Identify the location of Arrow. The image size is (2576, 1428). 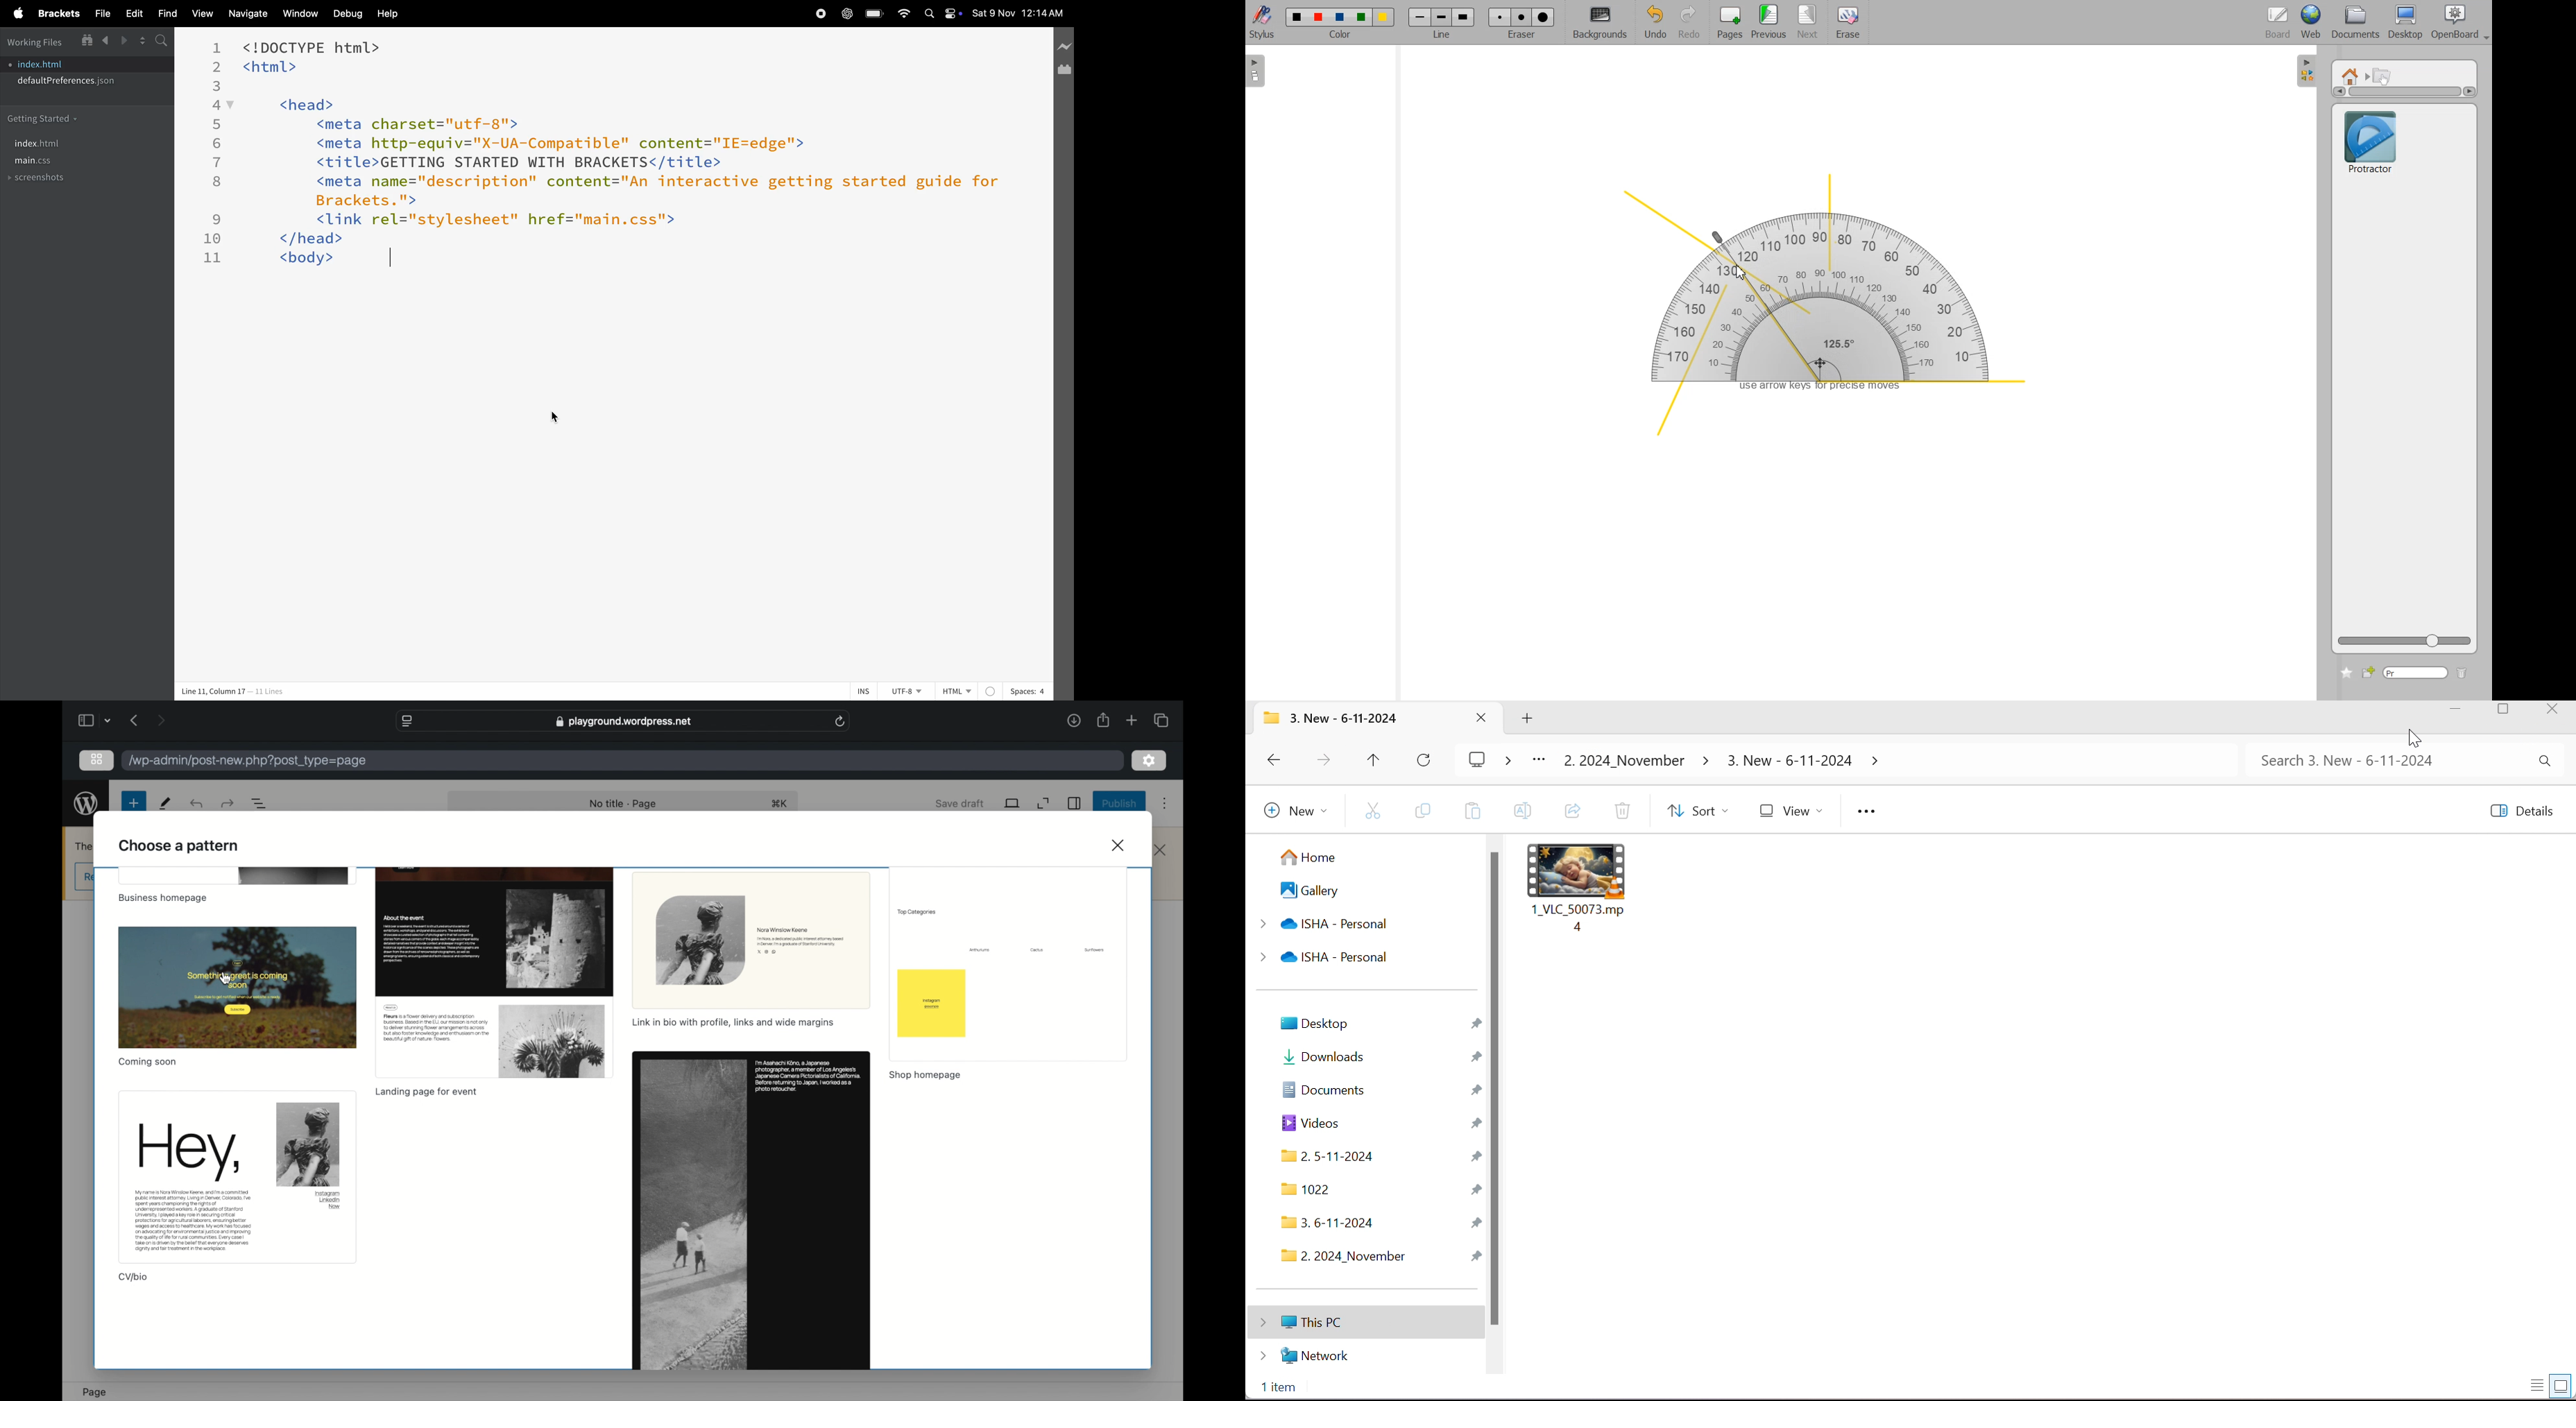
(1877, 764).